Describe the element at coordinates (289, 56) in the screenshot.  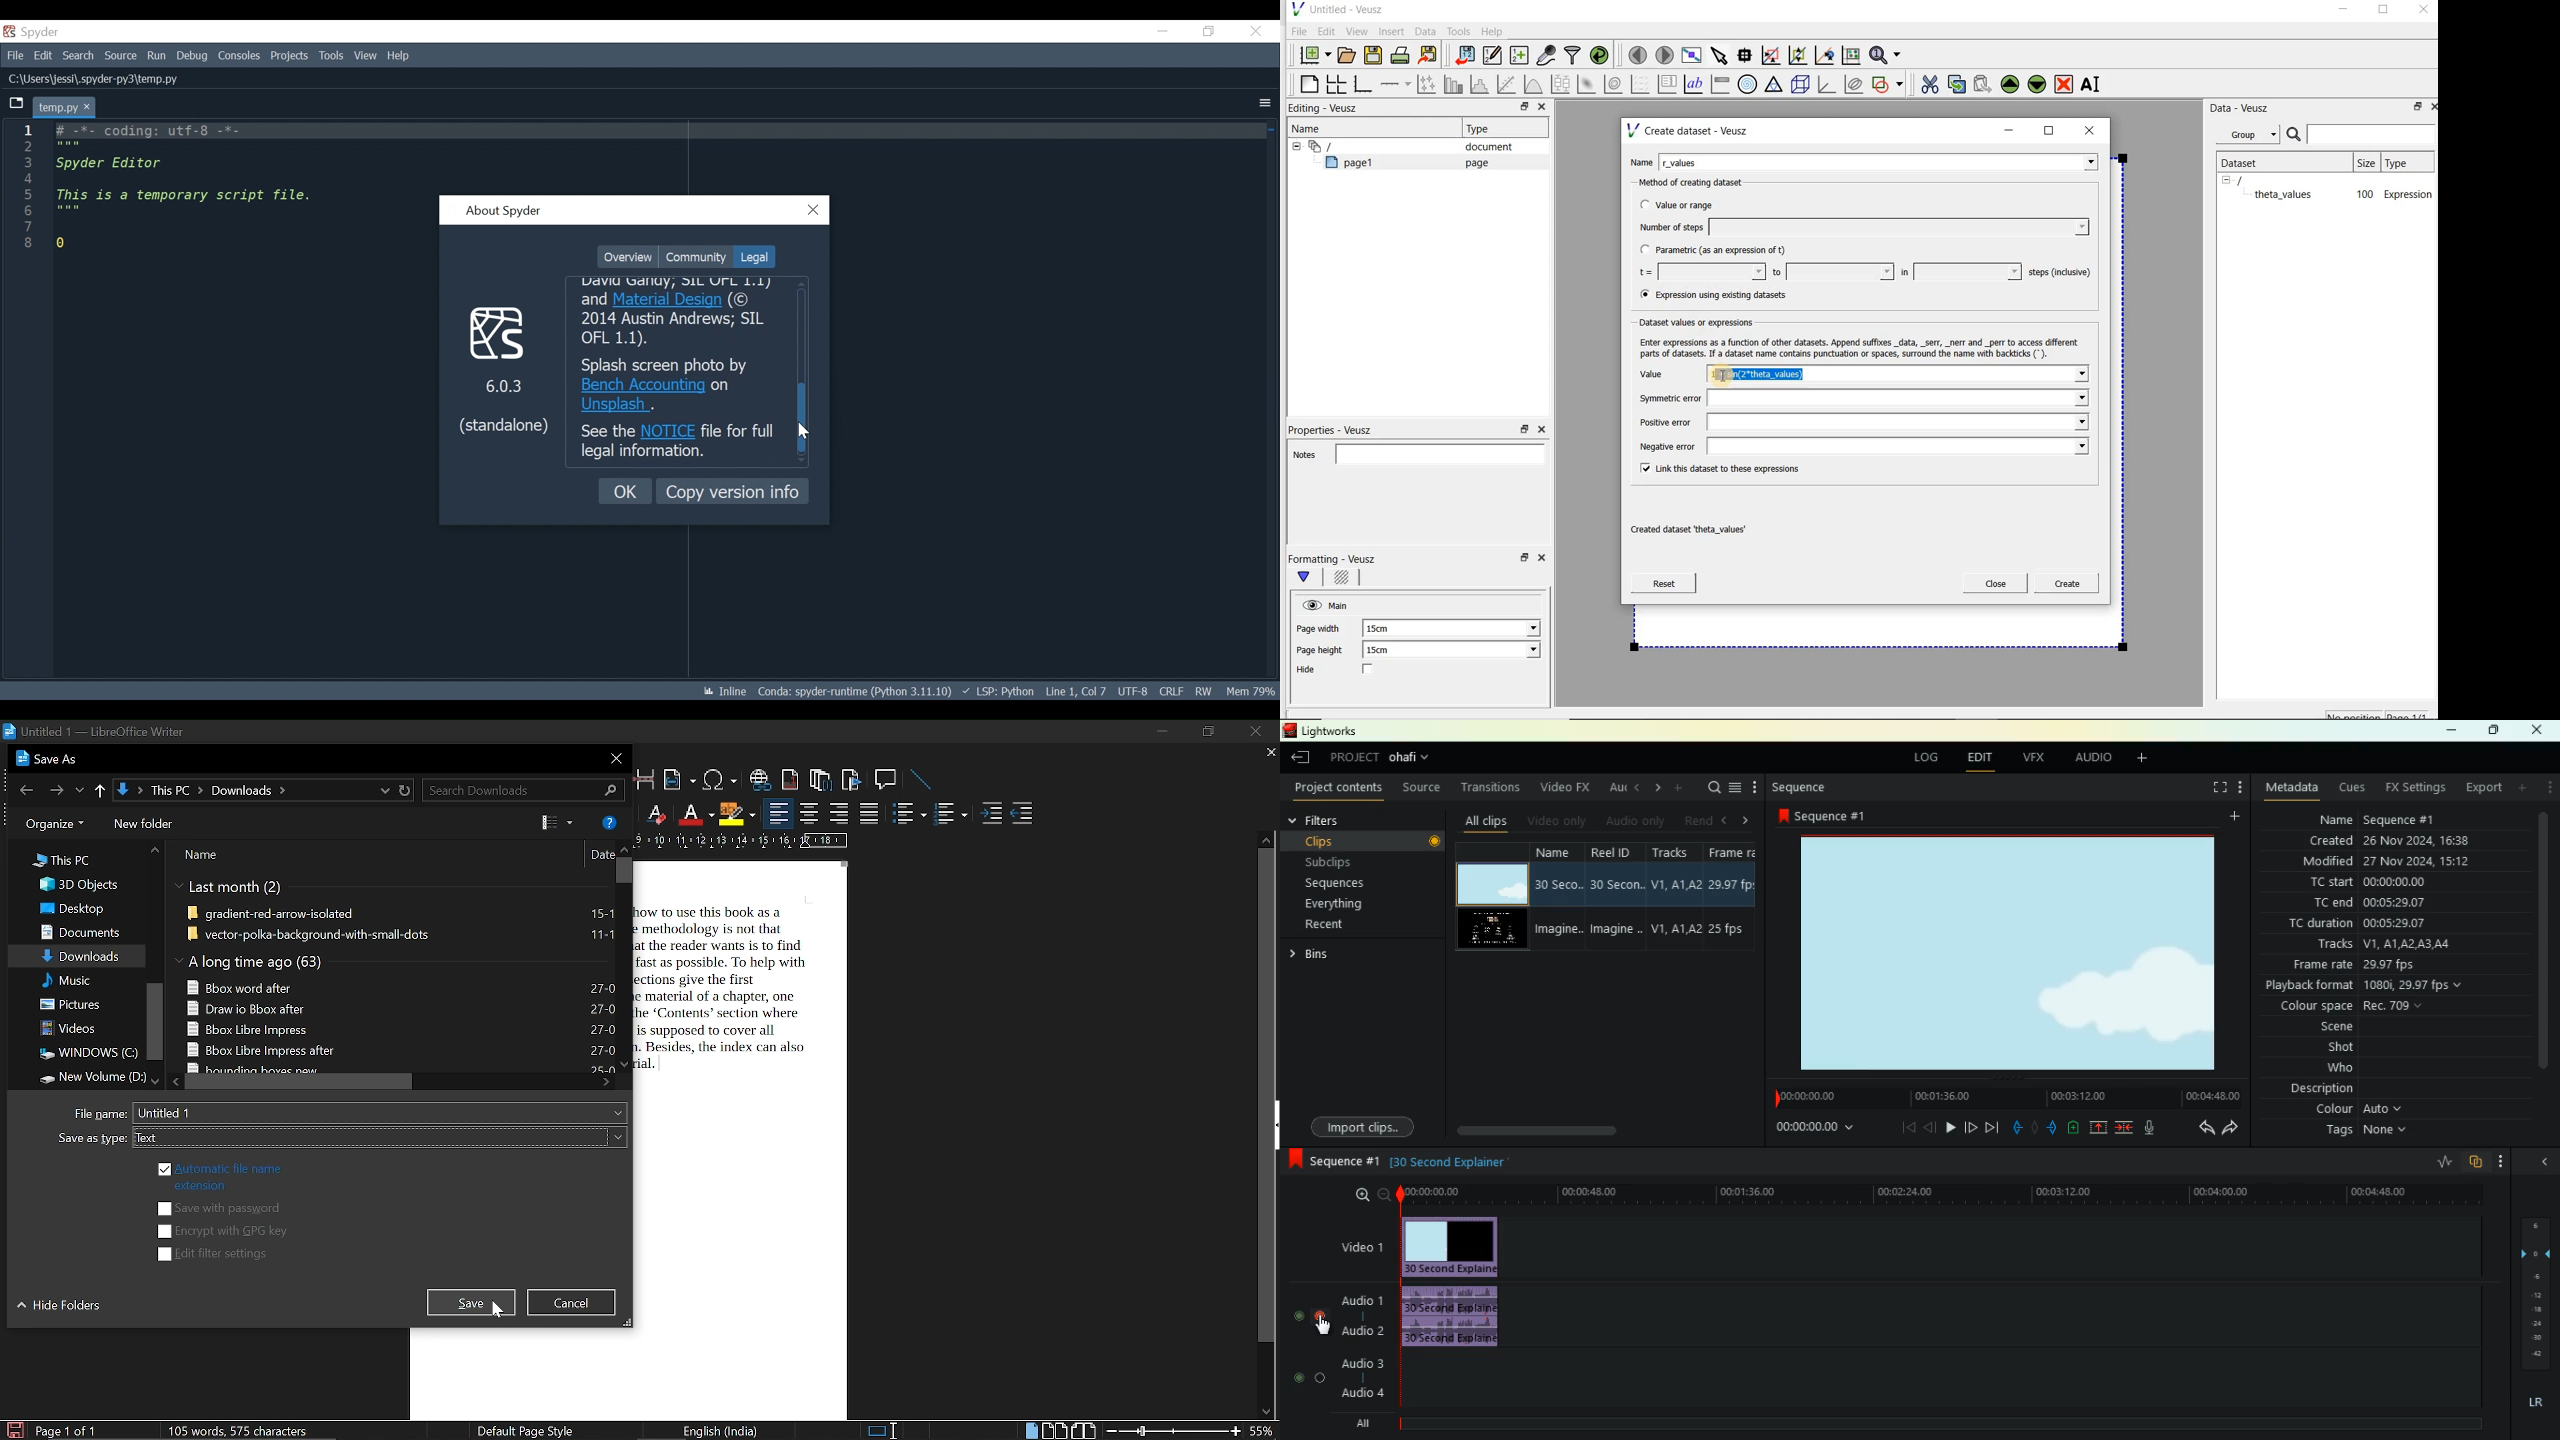
I see `Projects` at that location.